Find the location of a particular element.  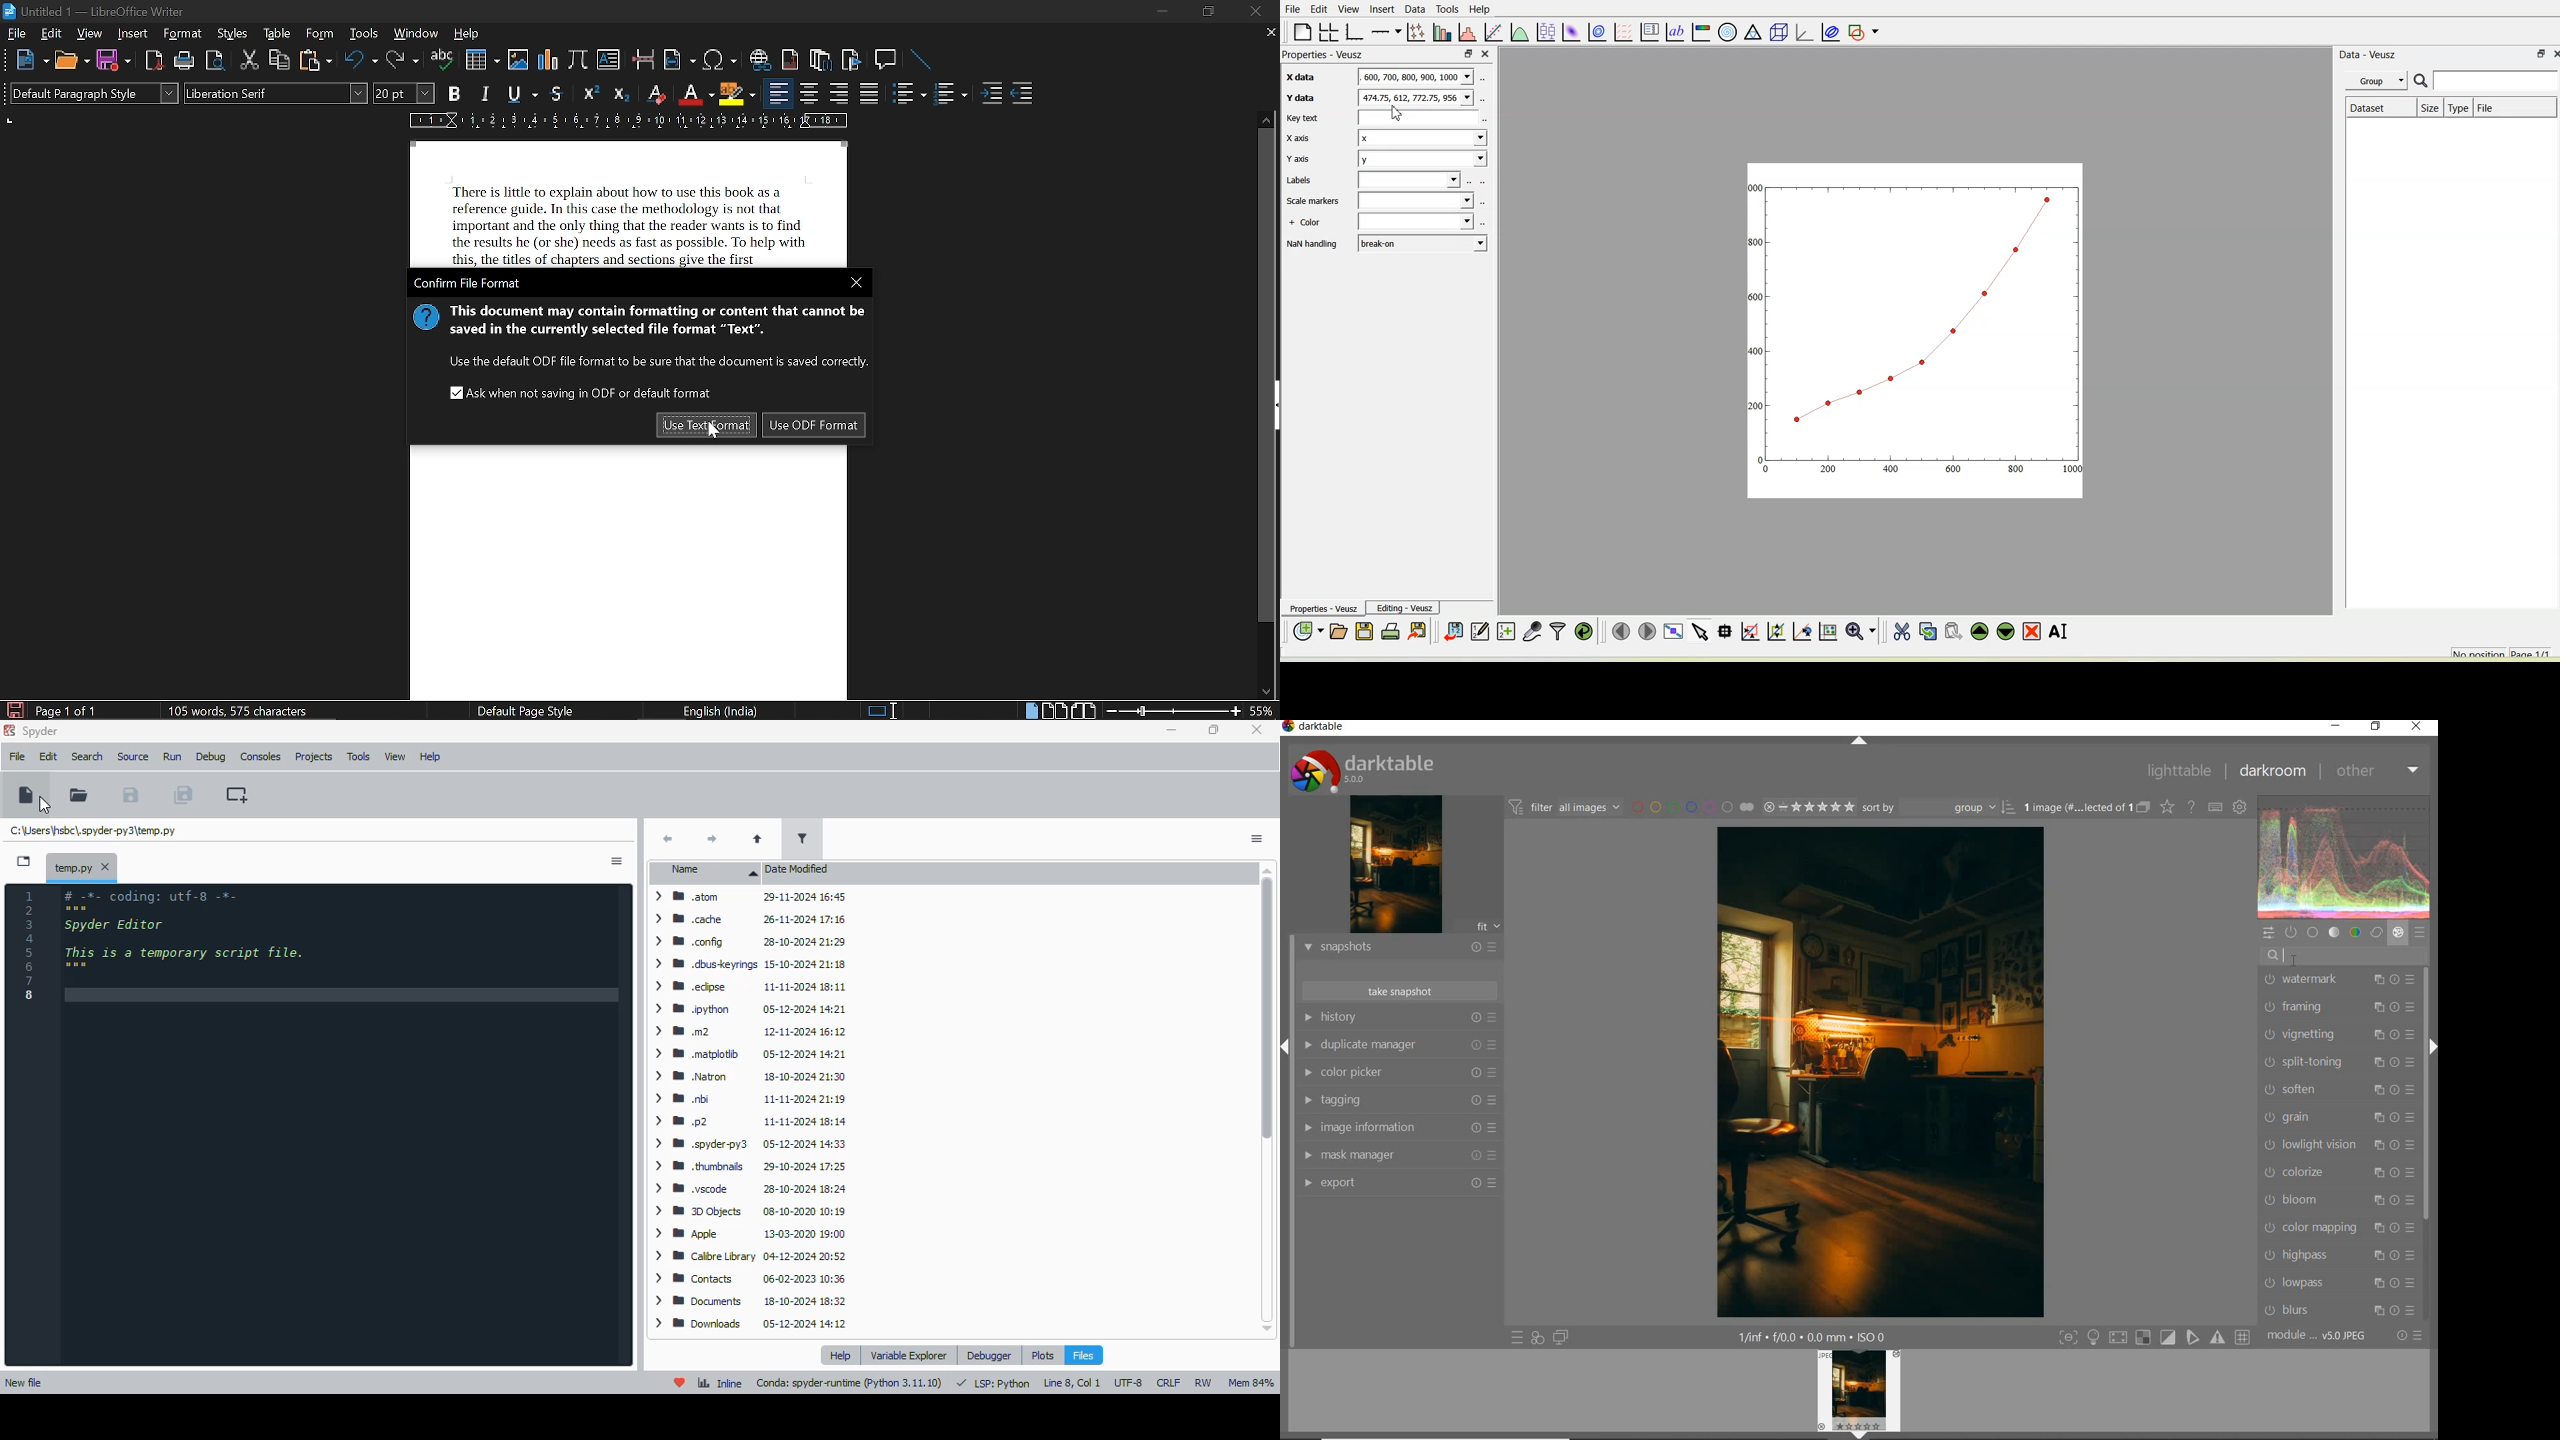

1000 is located at coordinates (1755, 187).